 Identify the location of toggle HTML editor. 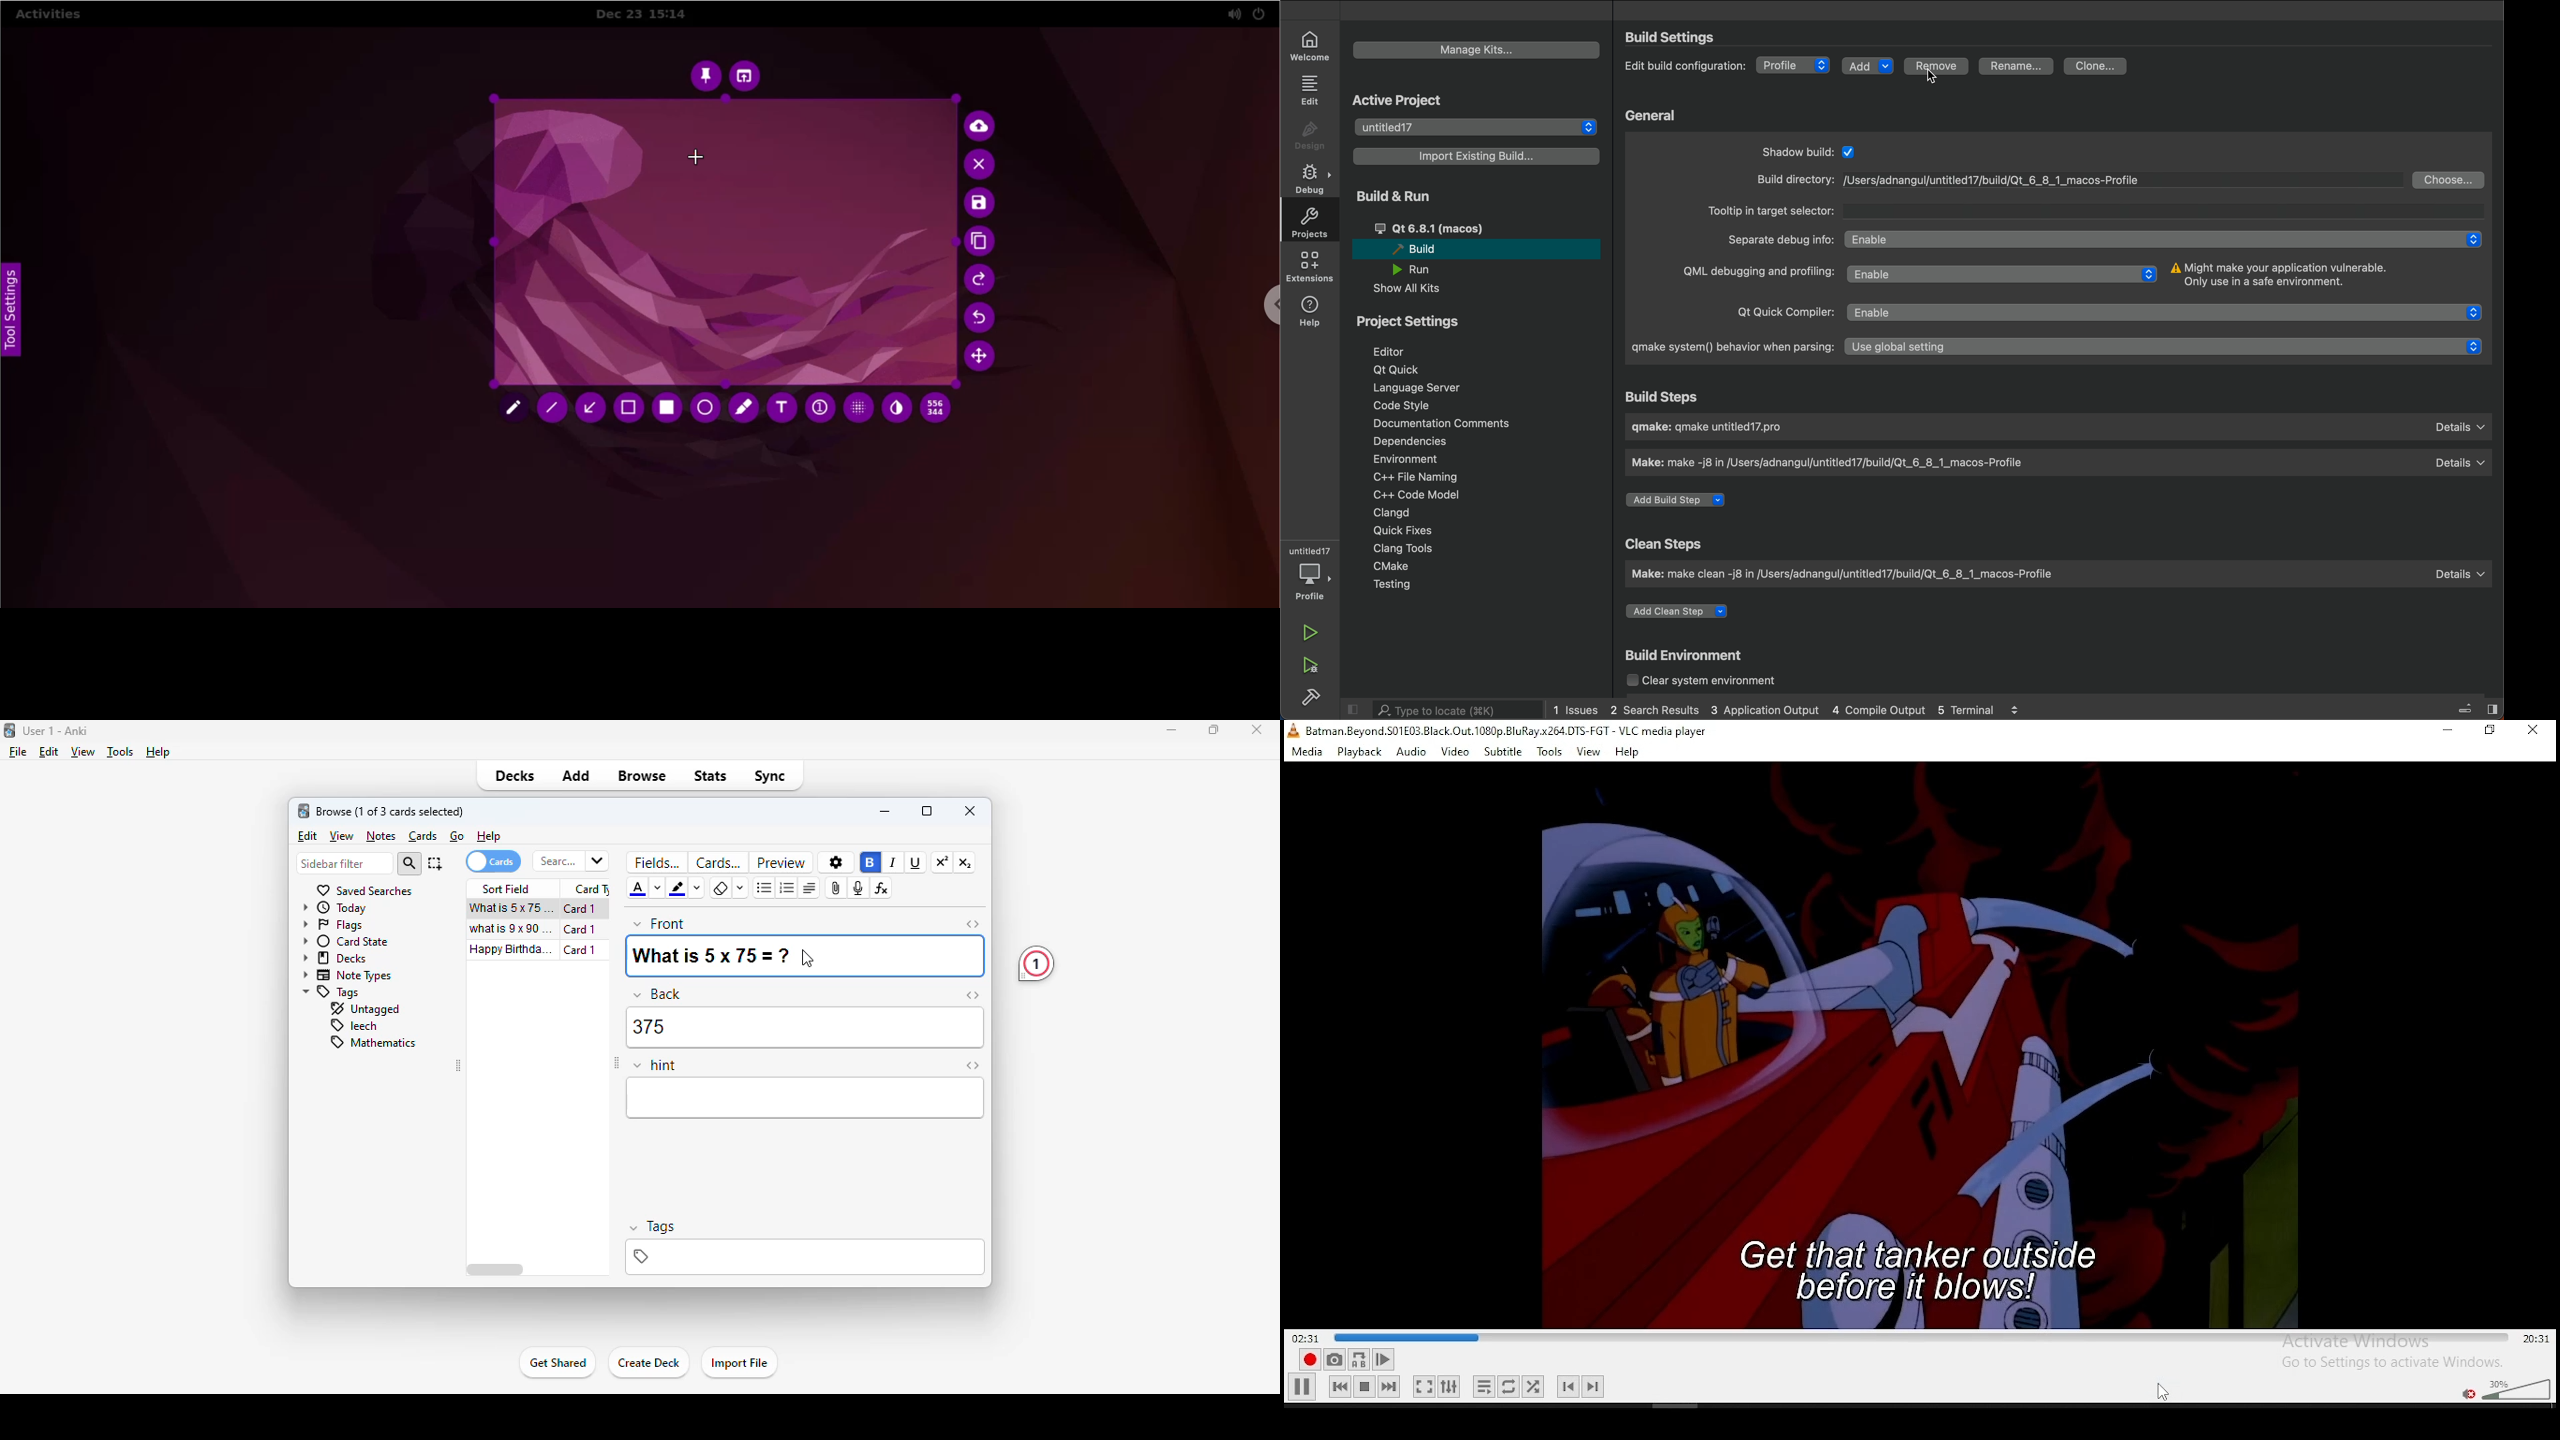
(972, 996).